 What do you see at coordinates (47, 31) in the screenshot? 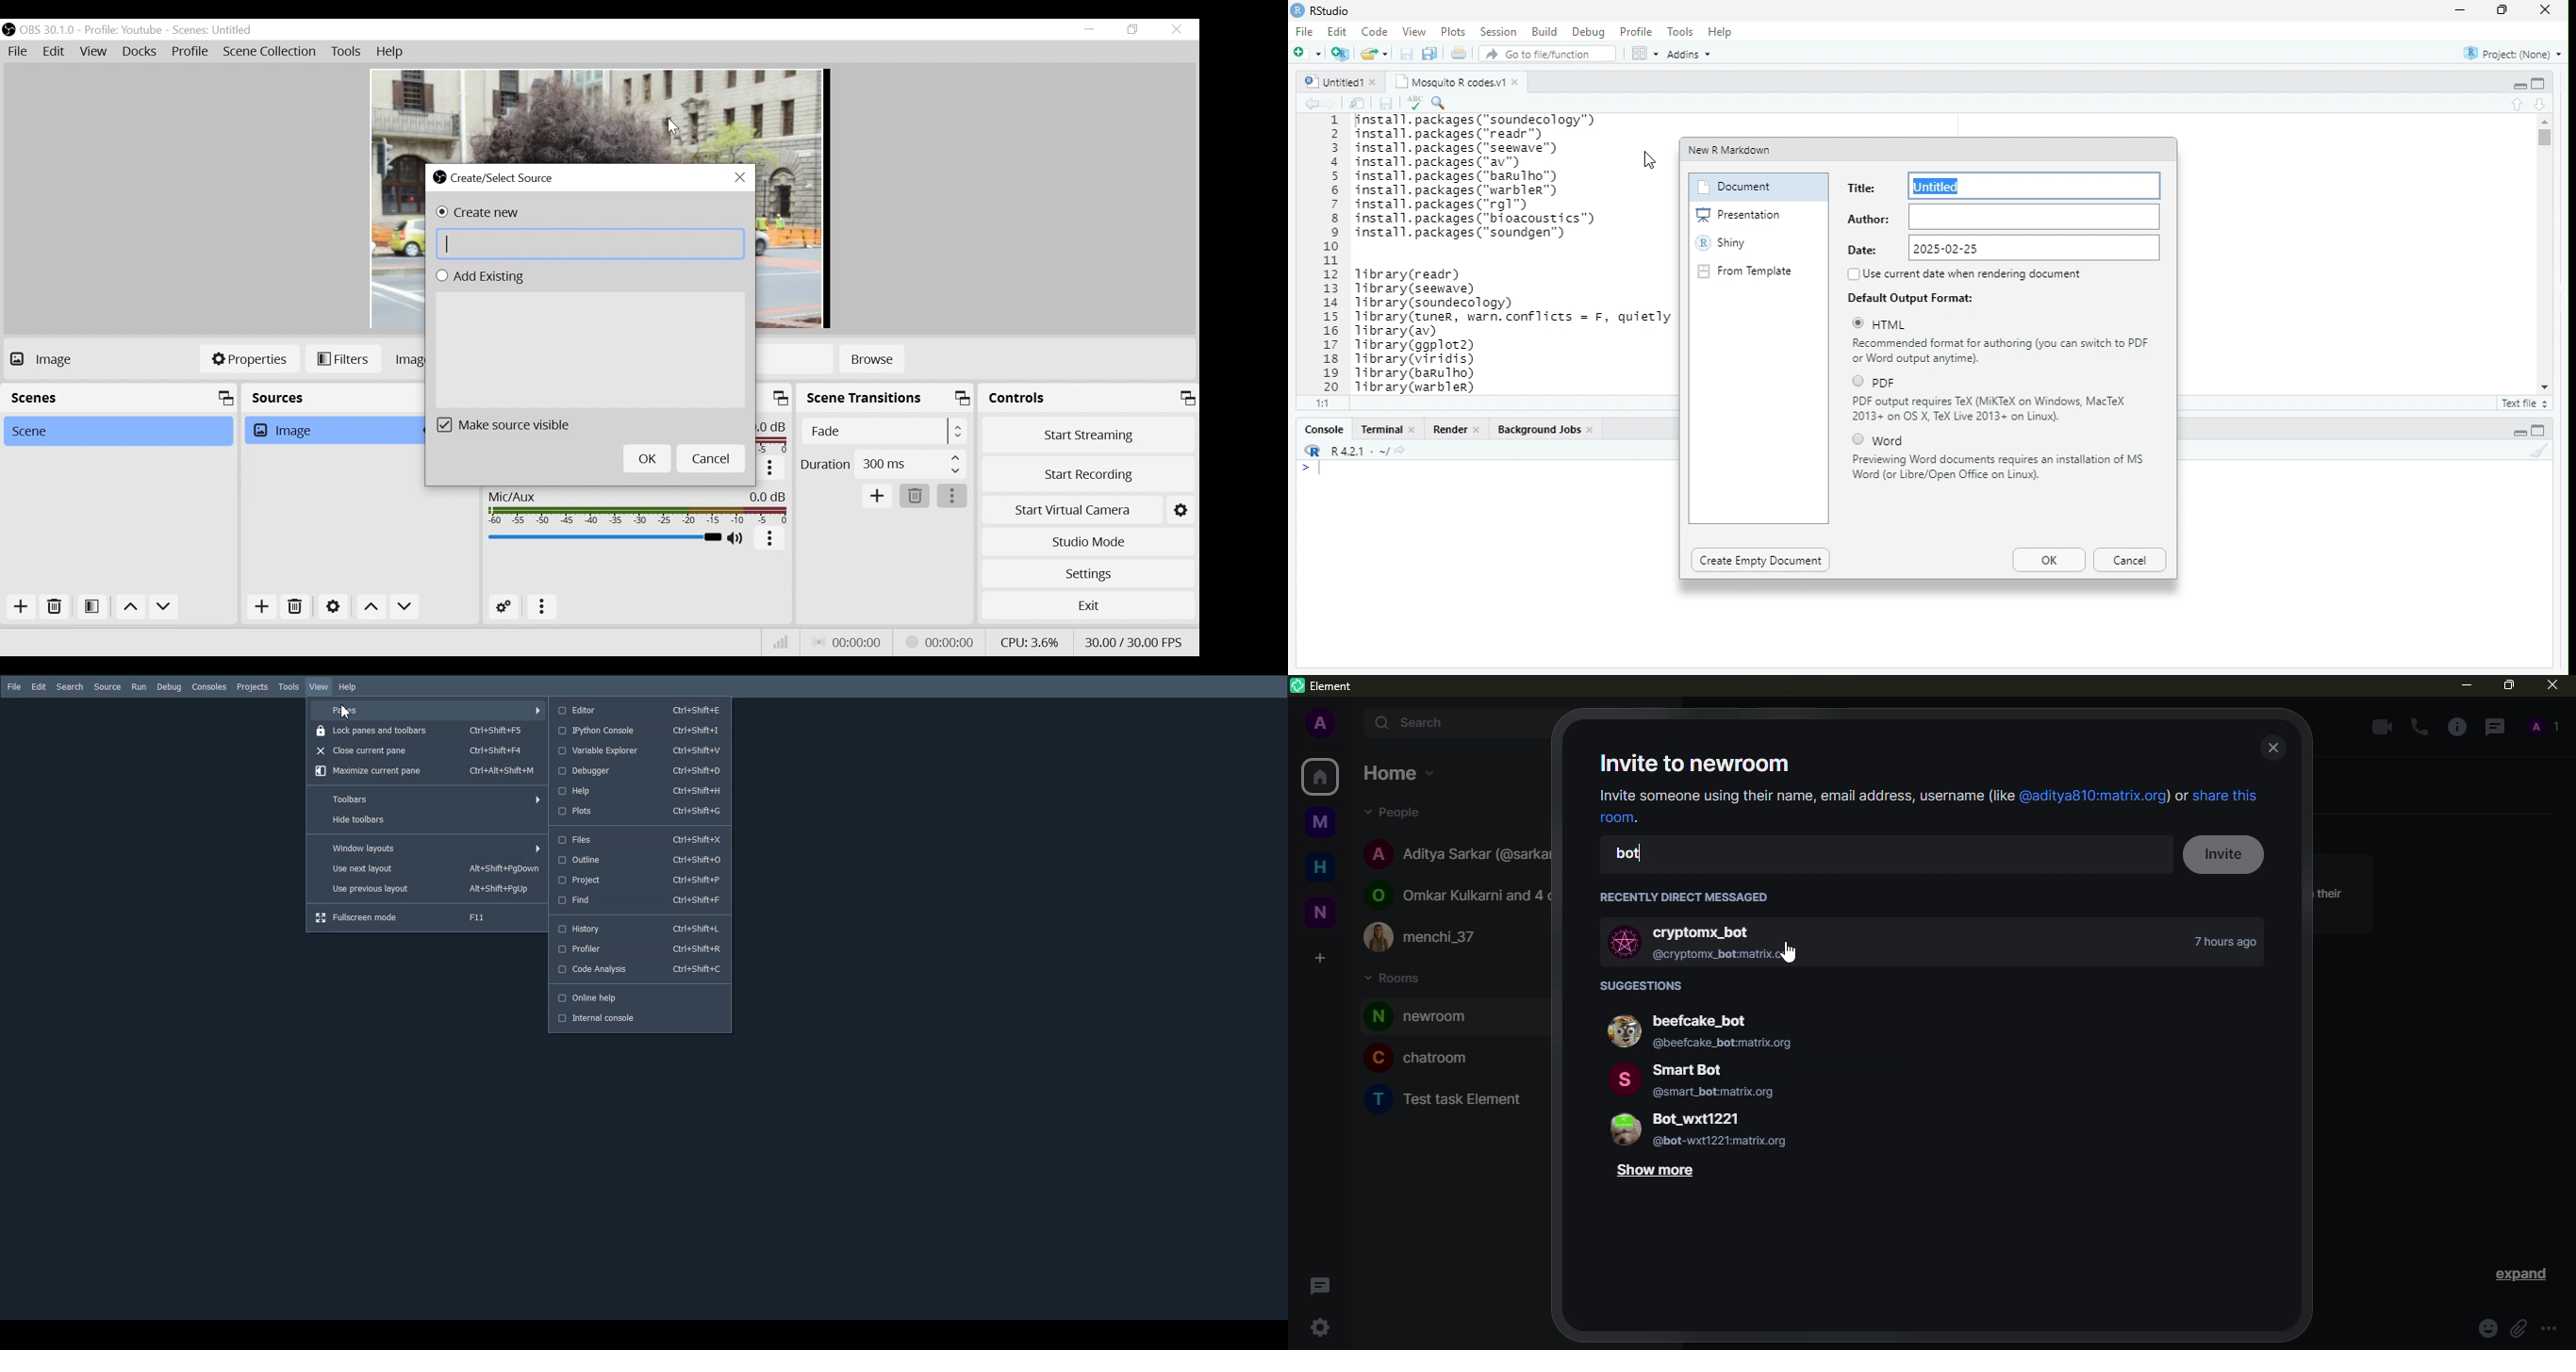
I see `OBS Version` at bounding box center [47, 31].